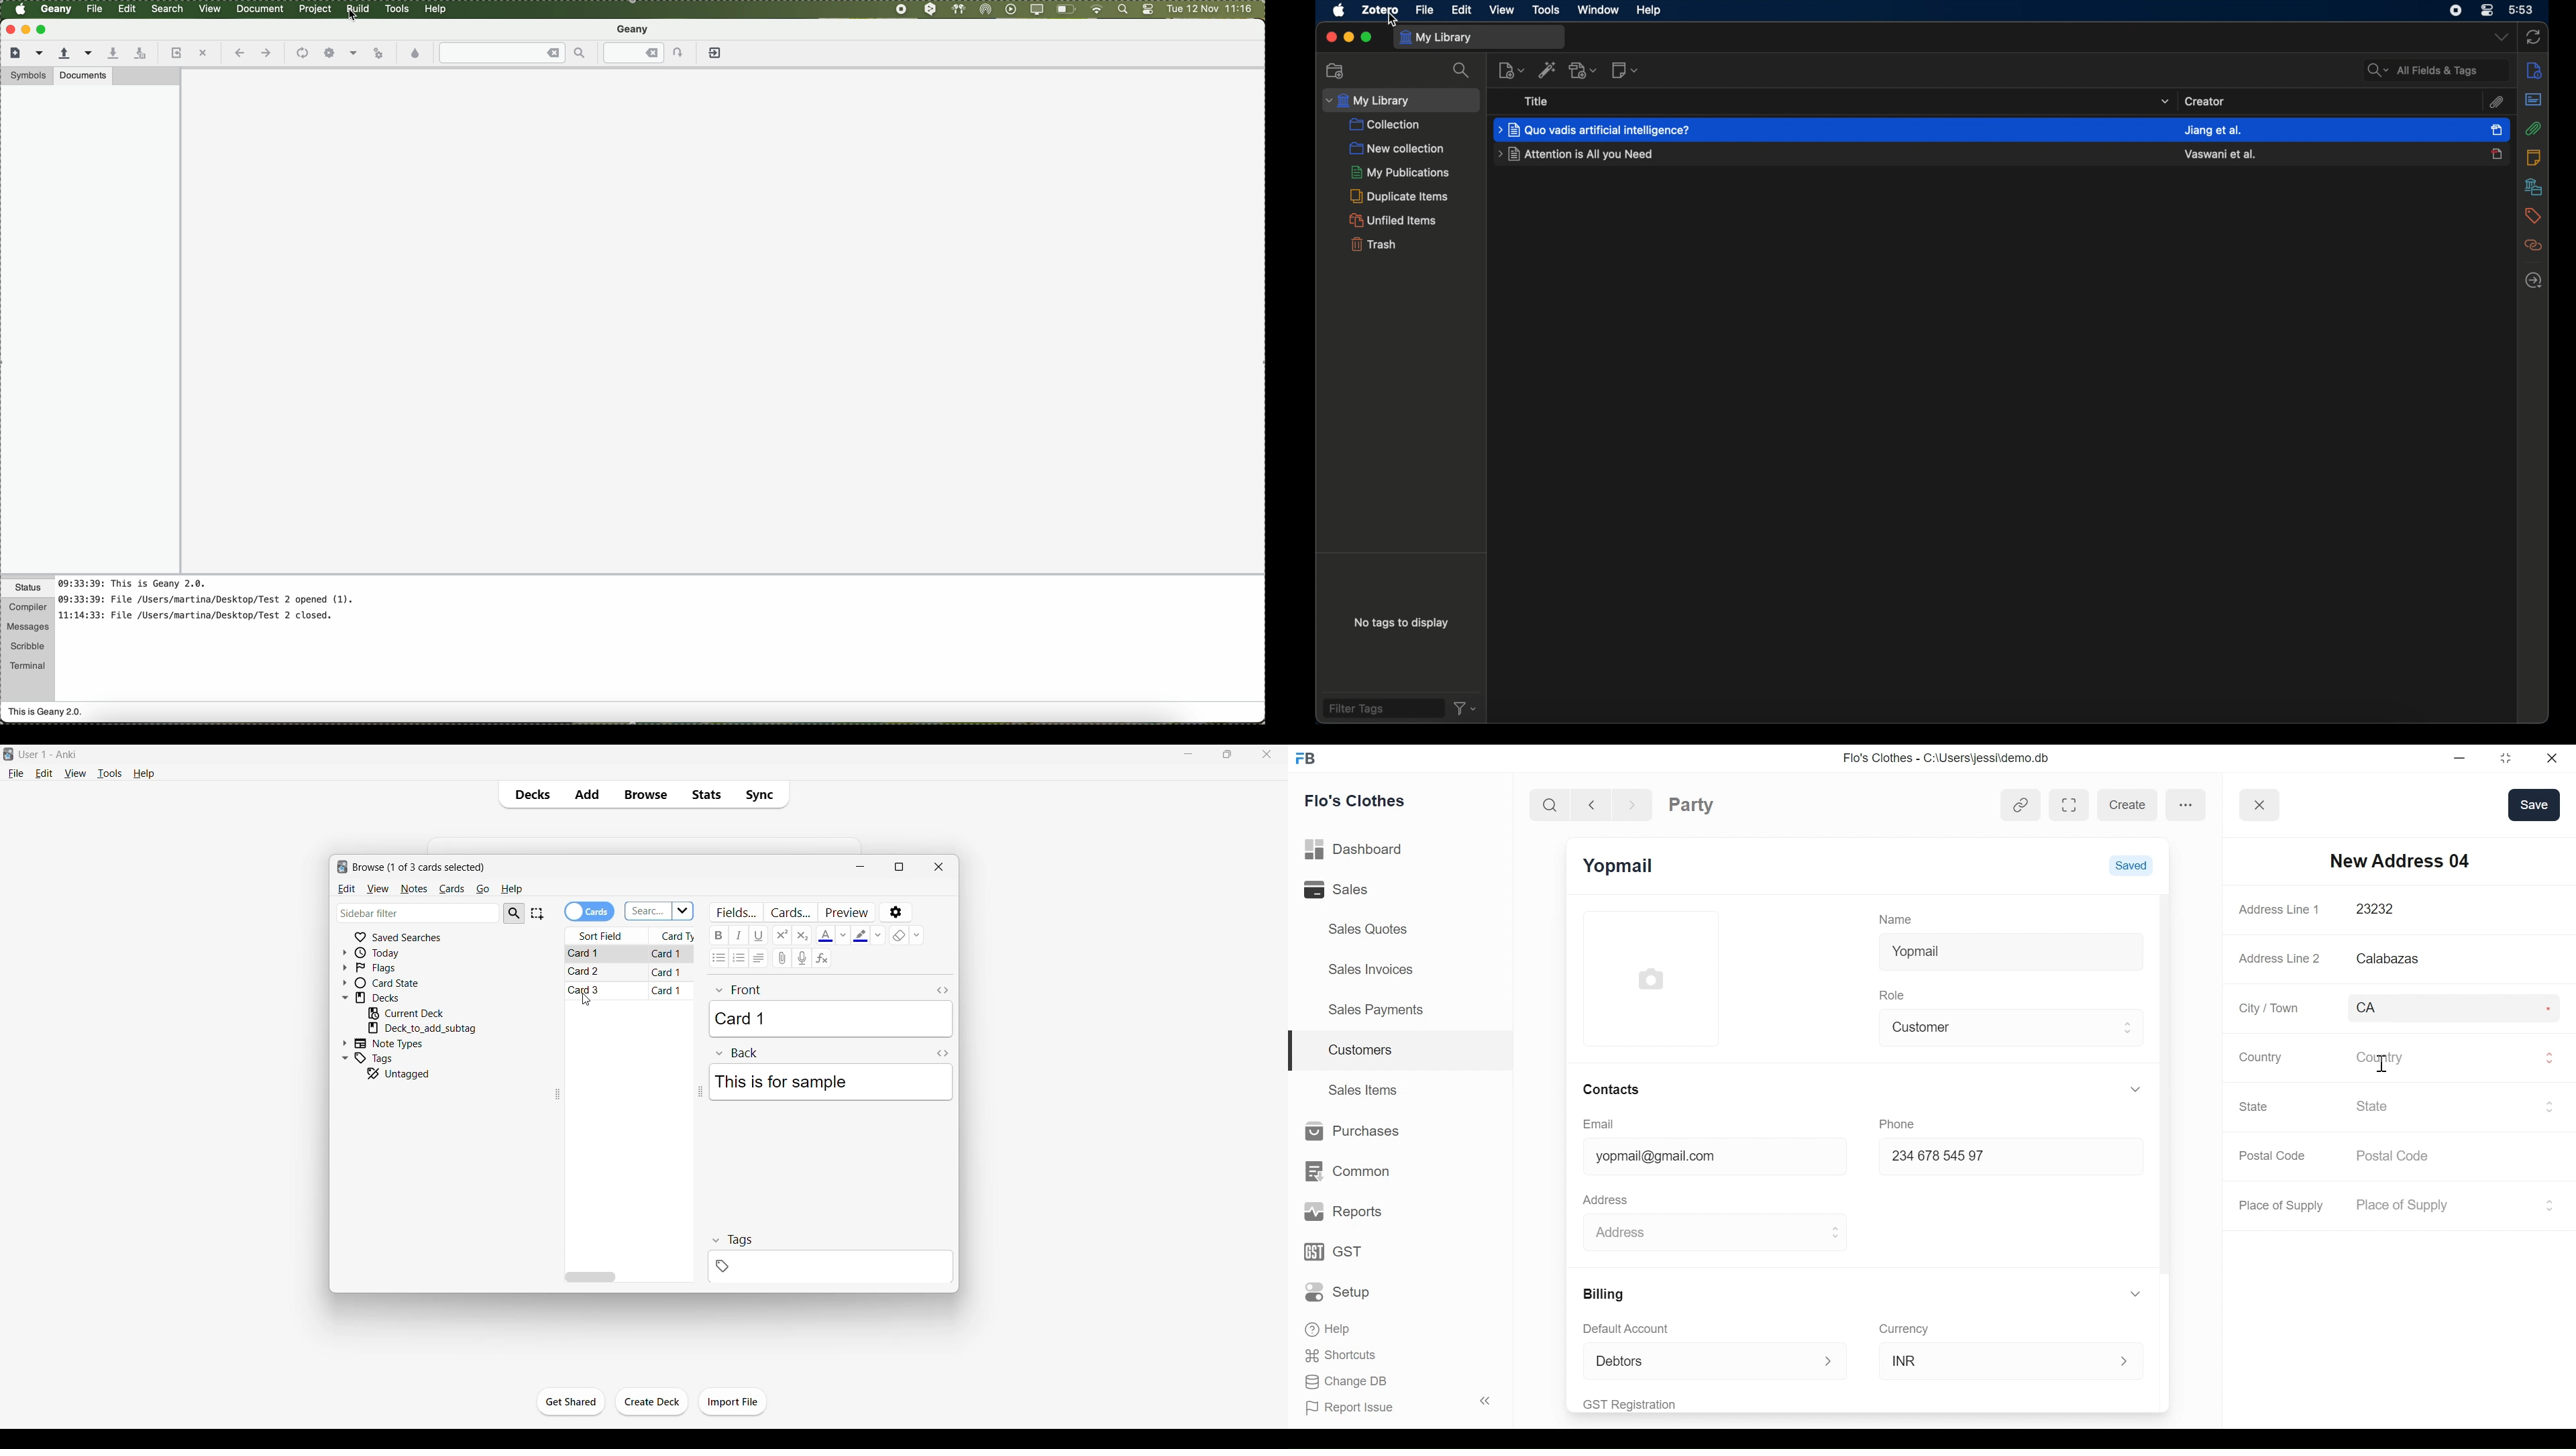 Image resolution: width=2576 pixels, height=1456 pixels. What do you see at coordinates (28, 664) in the screenshot?
I see `terminal` at bounding box center [28, 664].